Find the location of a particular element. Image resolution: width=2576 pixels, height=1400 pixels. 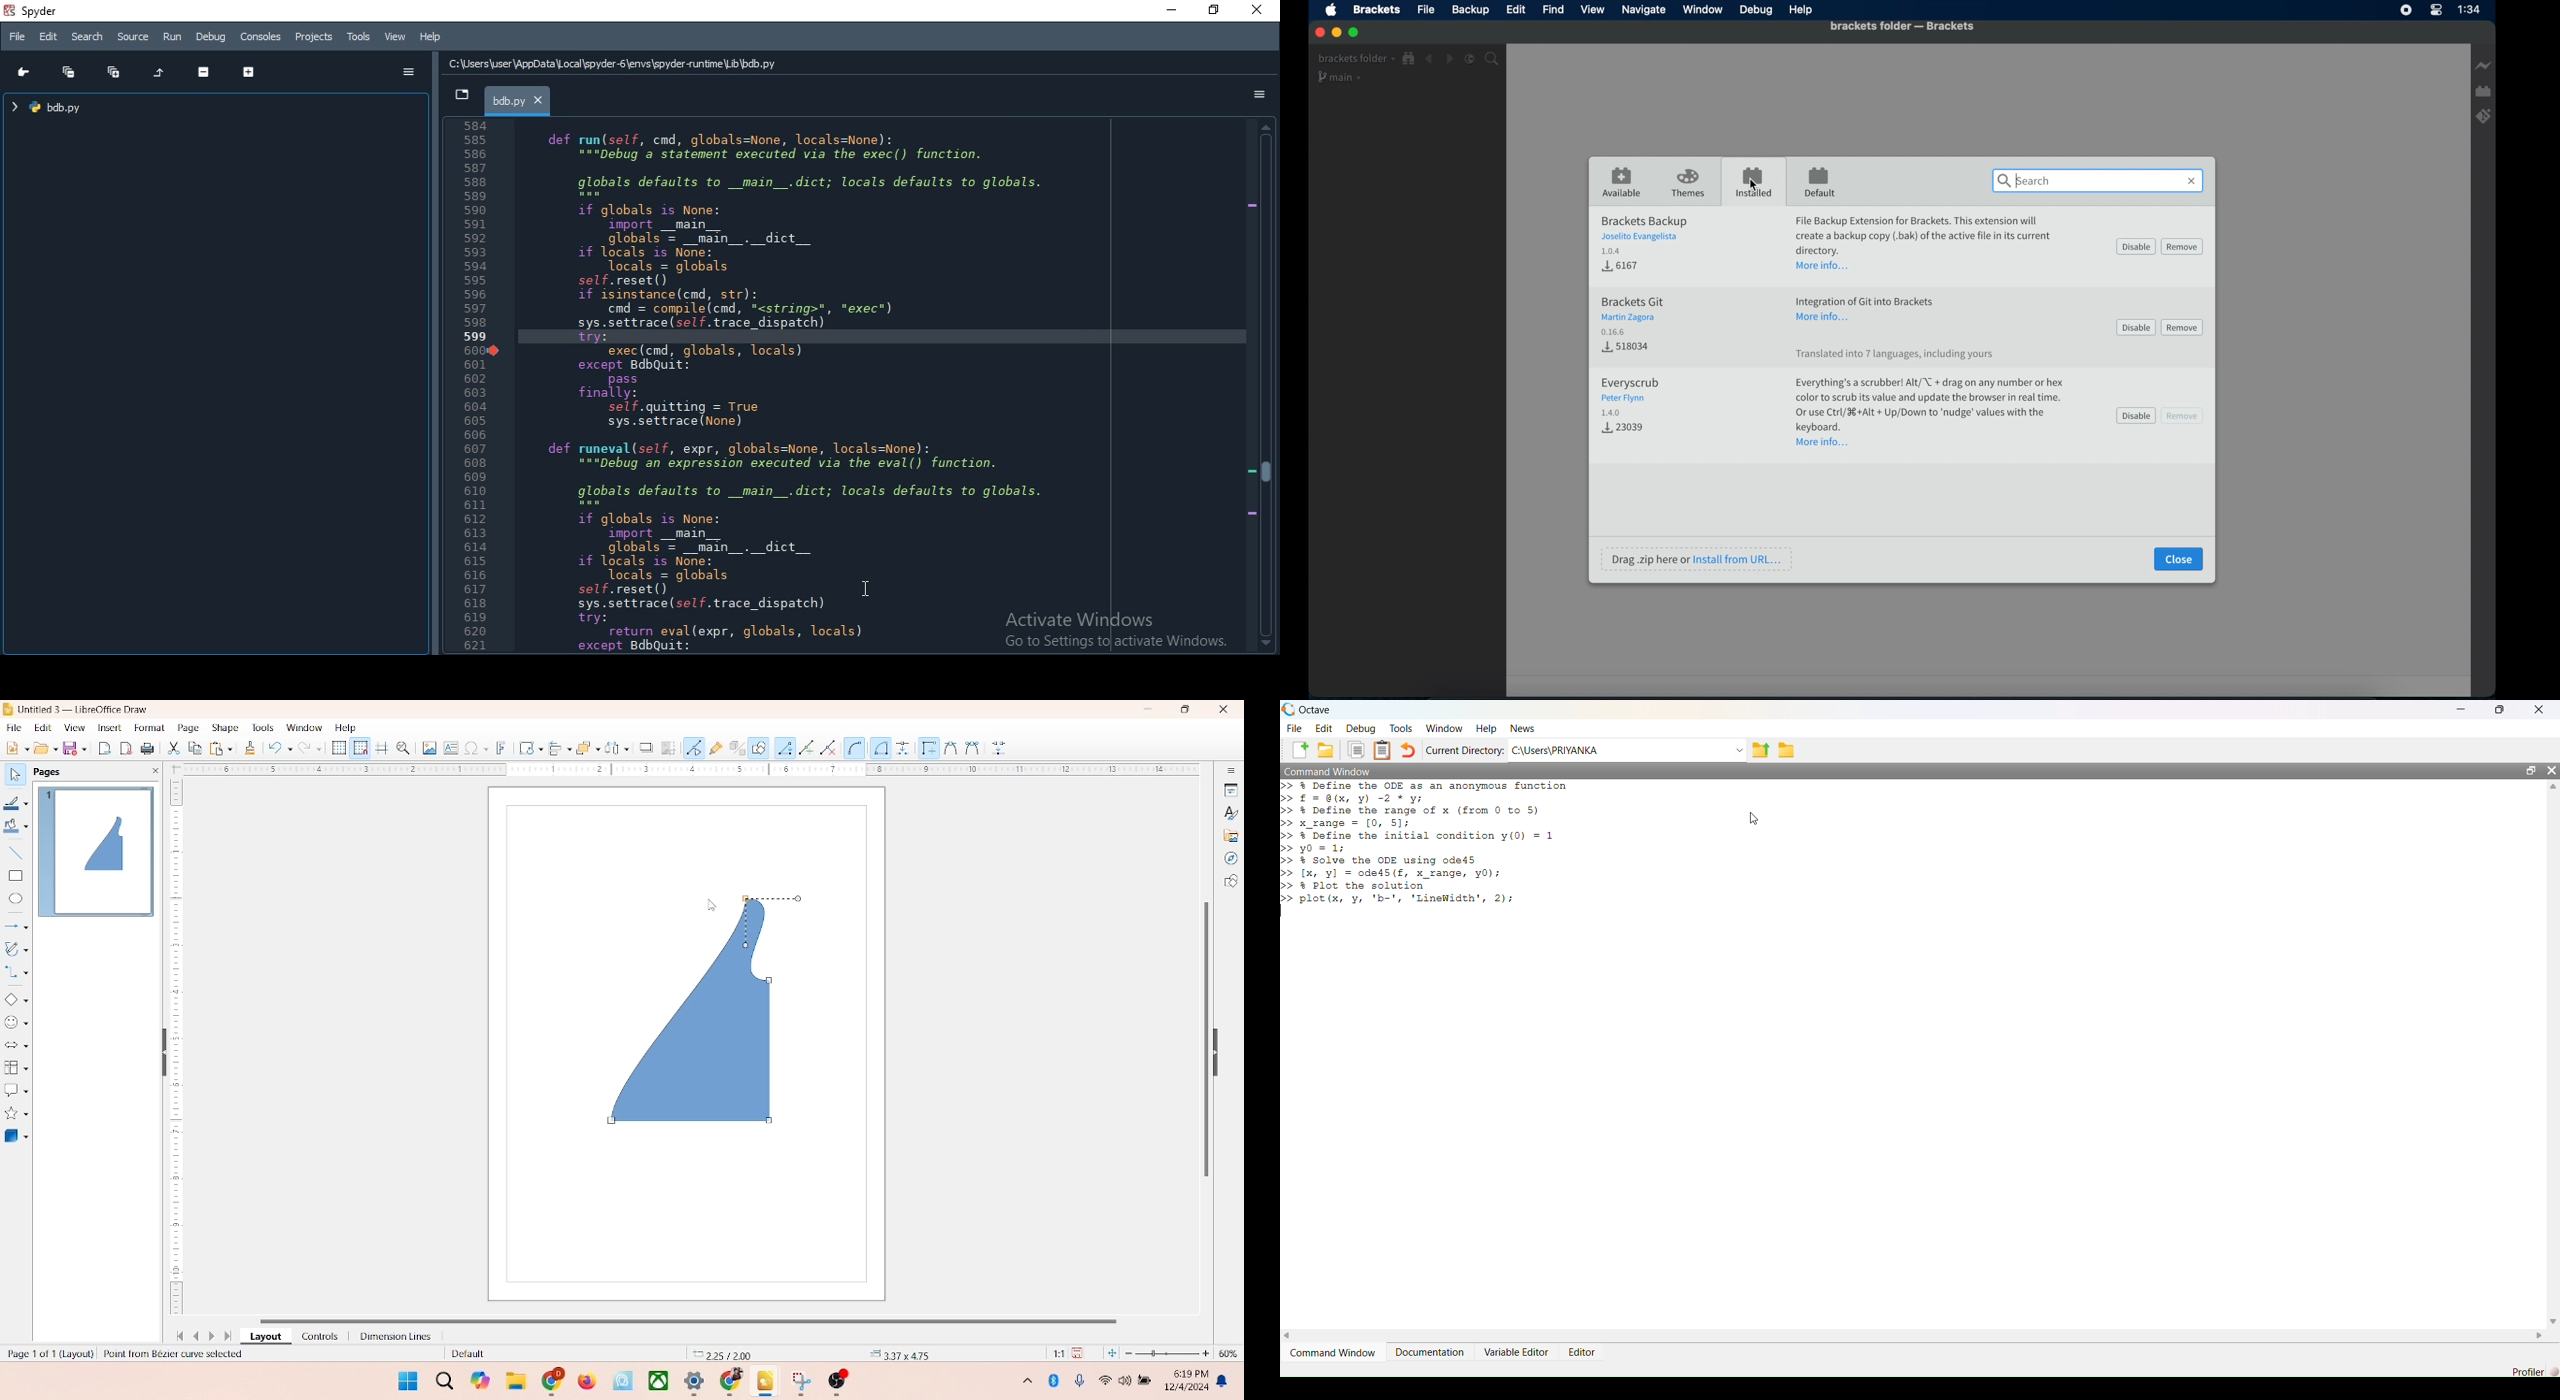

Browse Directions is located at coordinates (1787, 750).